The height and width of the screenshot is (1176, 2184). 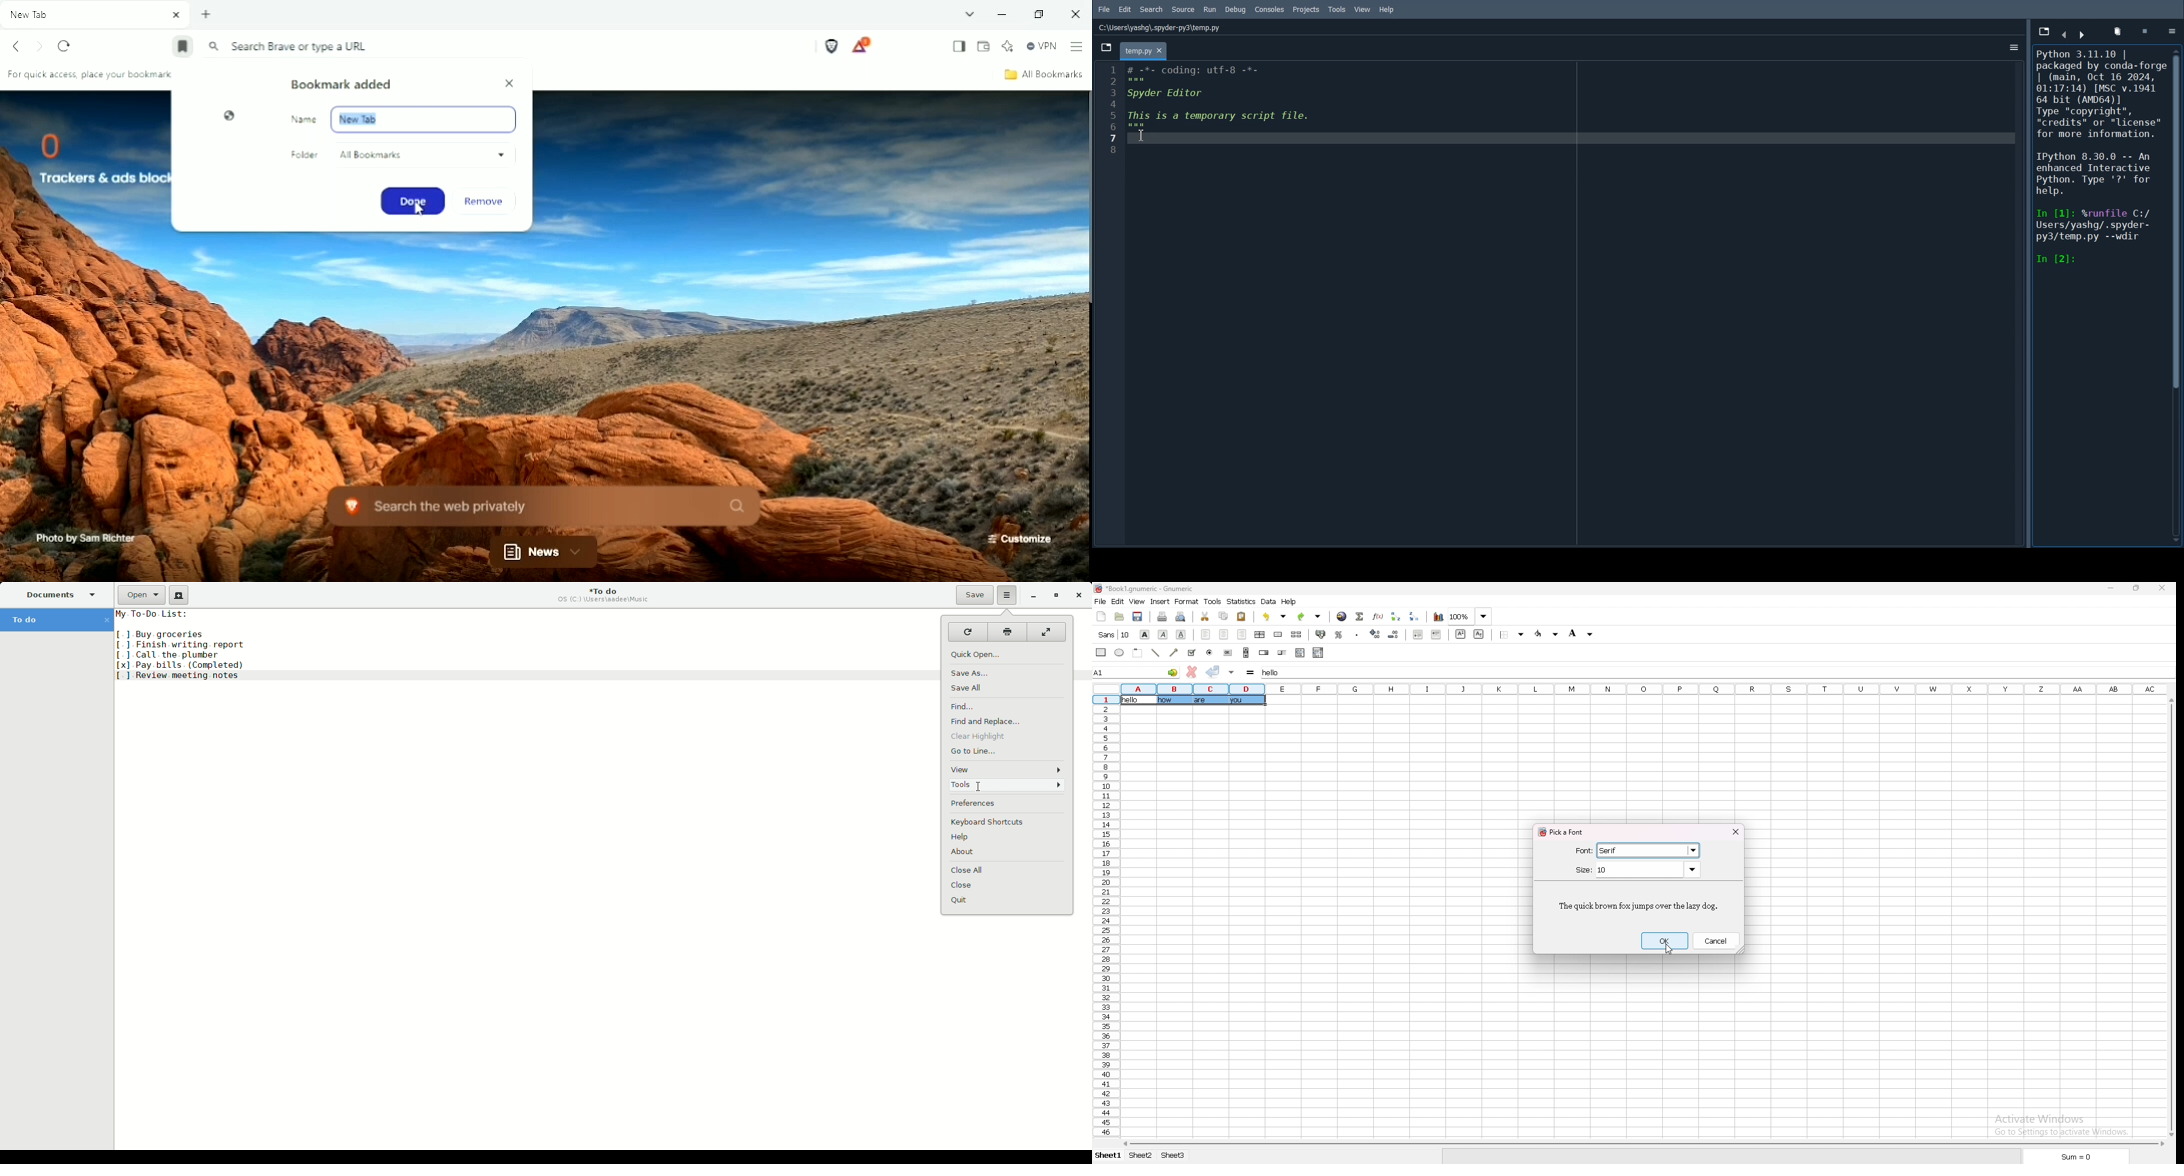 What do you see at coordinates (1106, 700) in the screenshot?
I see `selected cell row` at bounding box center [1106, 700].